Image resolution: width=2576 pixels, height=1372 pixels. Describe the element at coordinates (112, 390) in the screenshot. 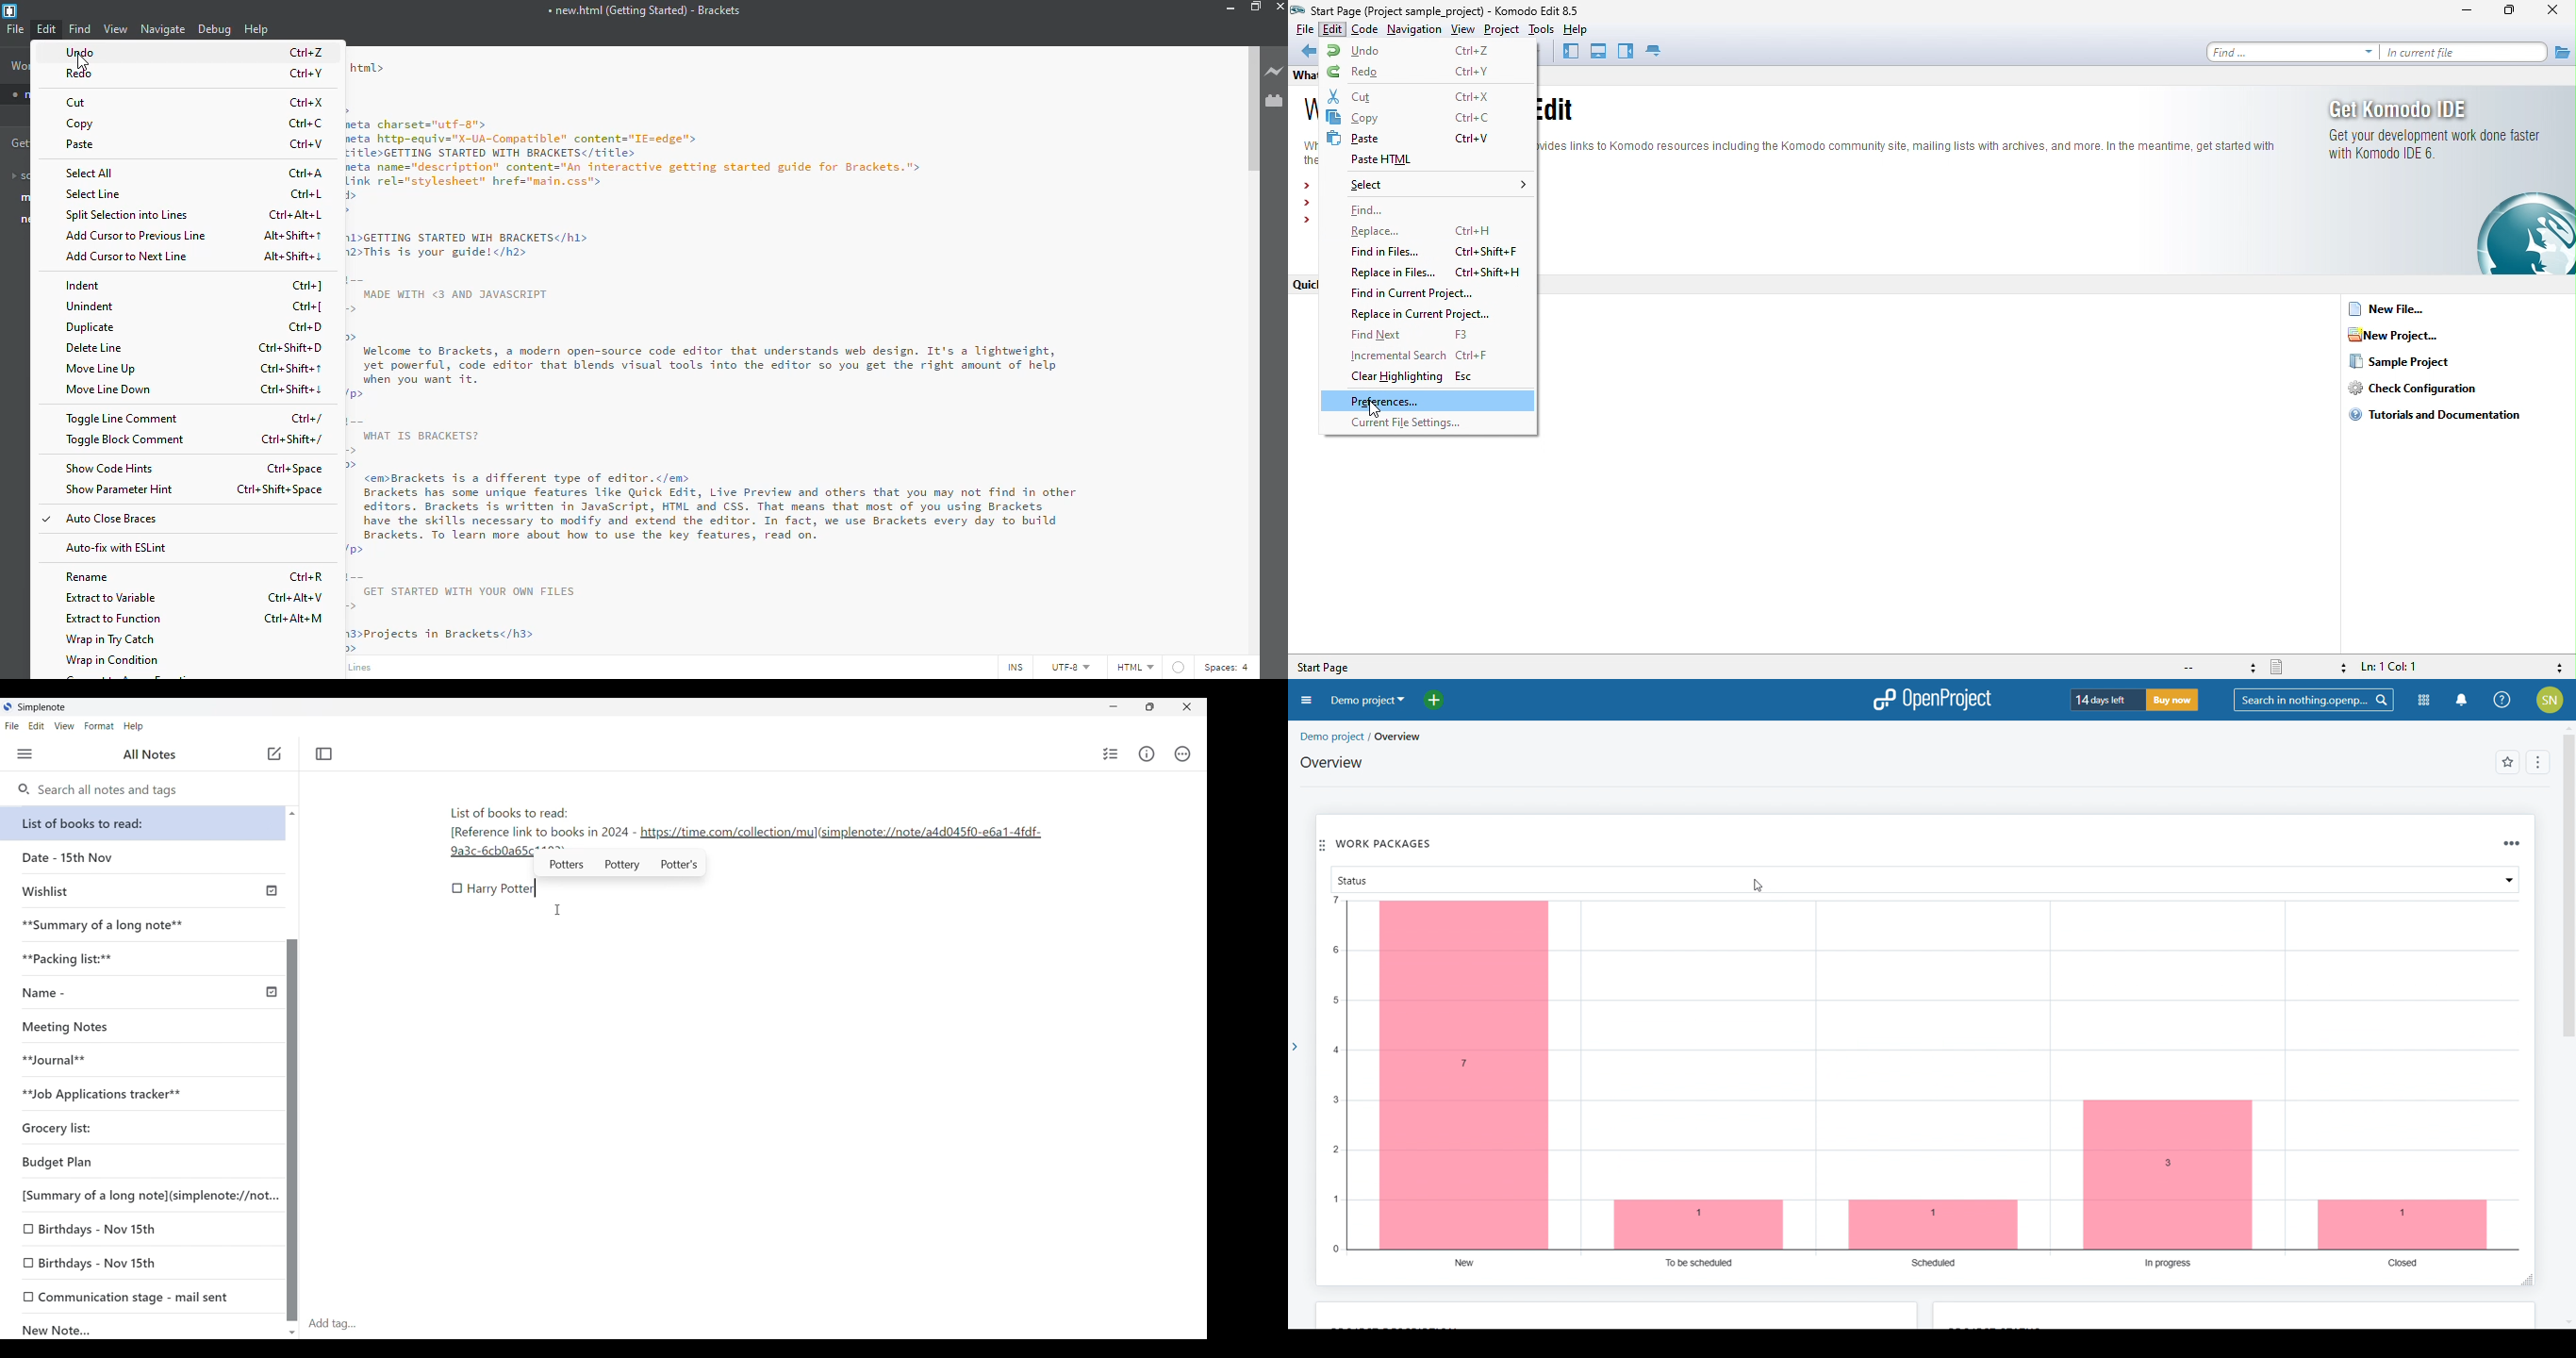

I see `move line down` at that location.